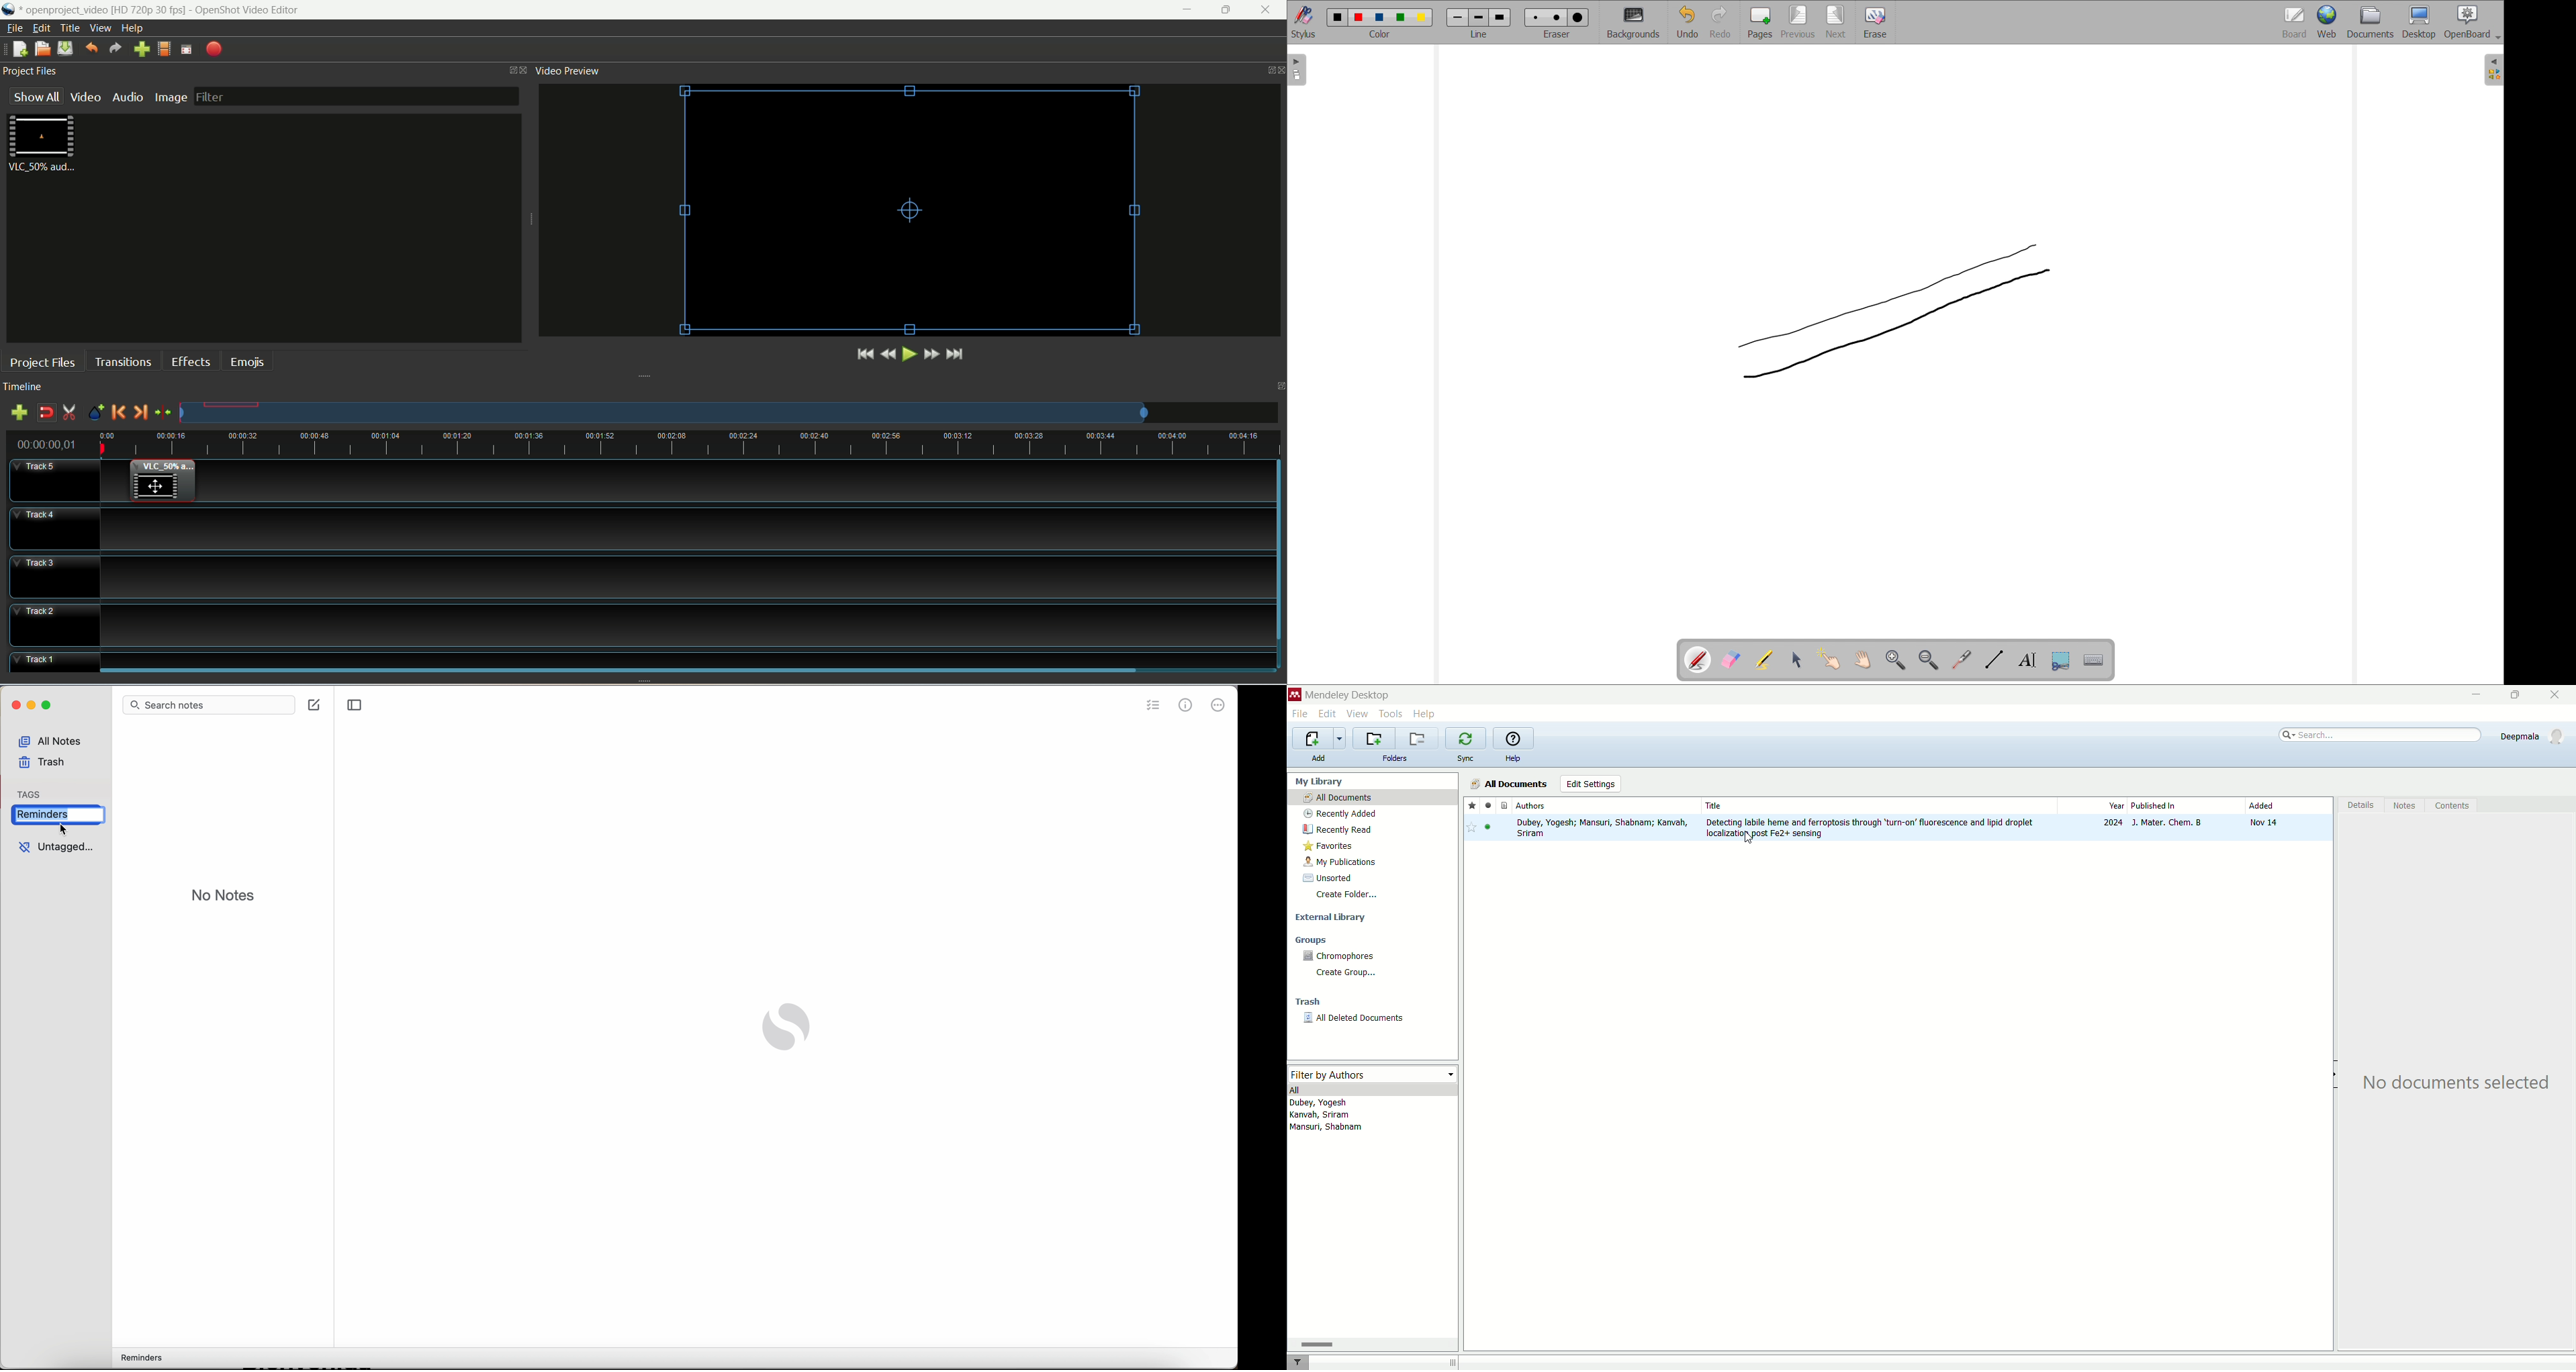 The height and width of the screenshot is (1372, 2576). What do you see at coordinates (2452, 807) in the screenshot?
I see `content` at bounding box center [2452, 807].